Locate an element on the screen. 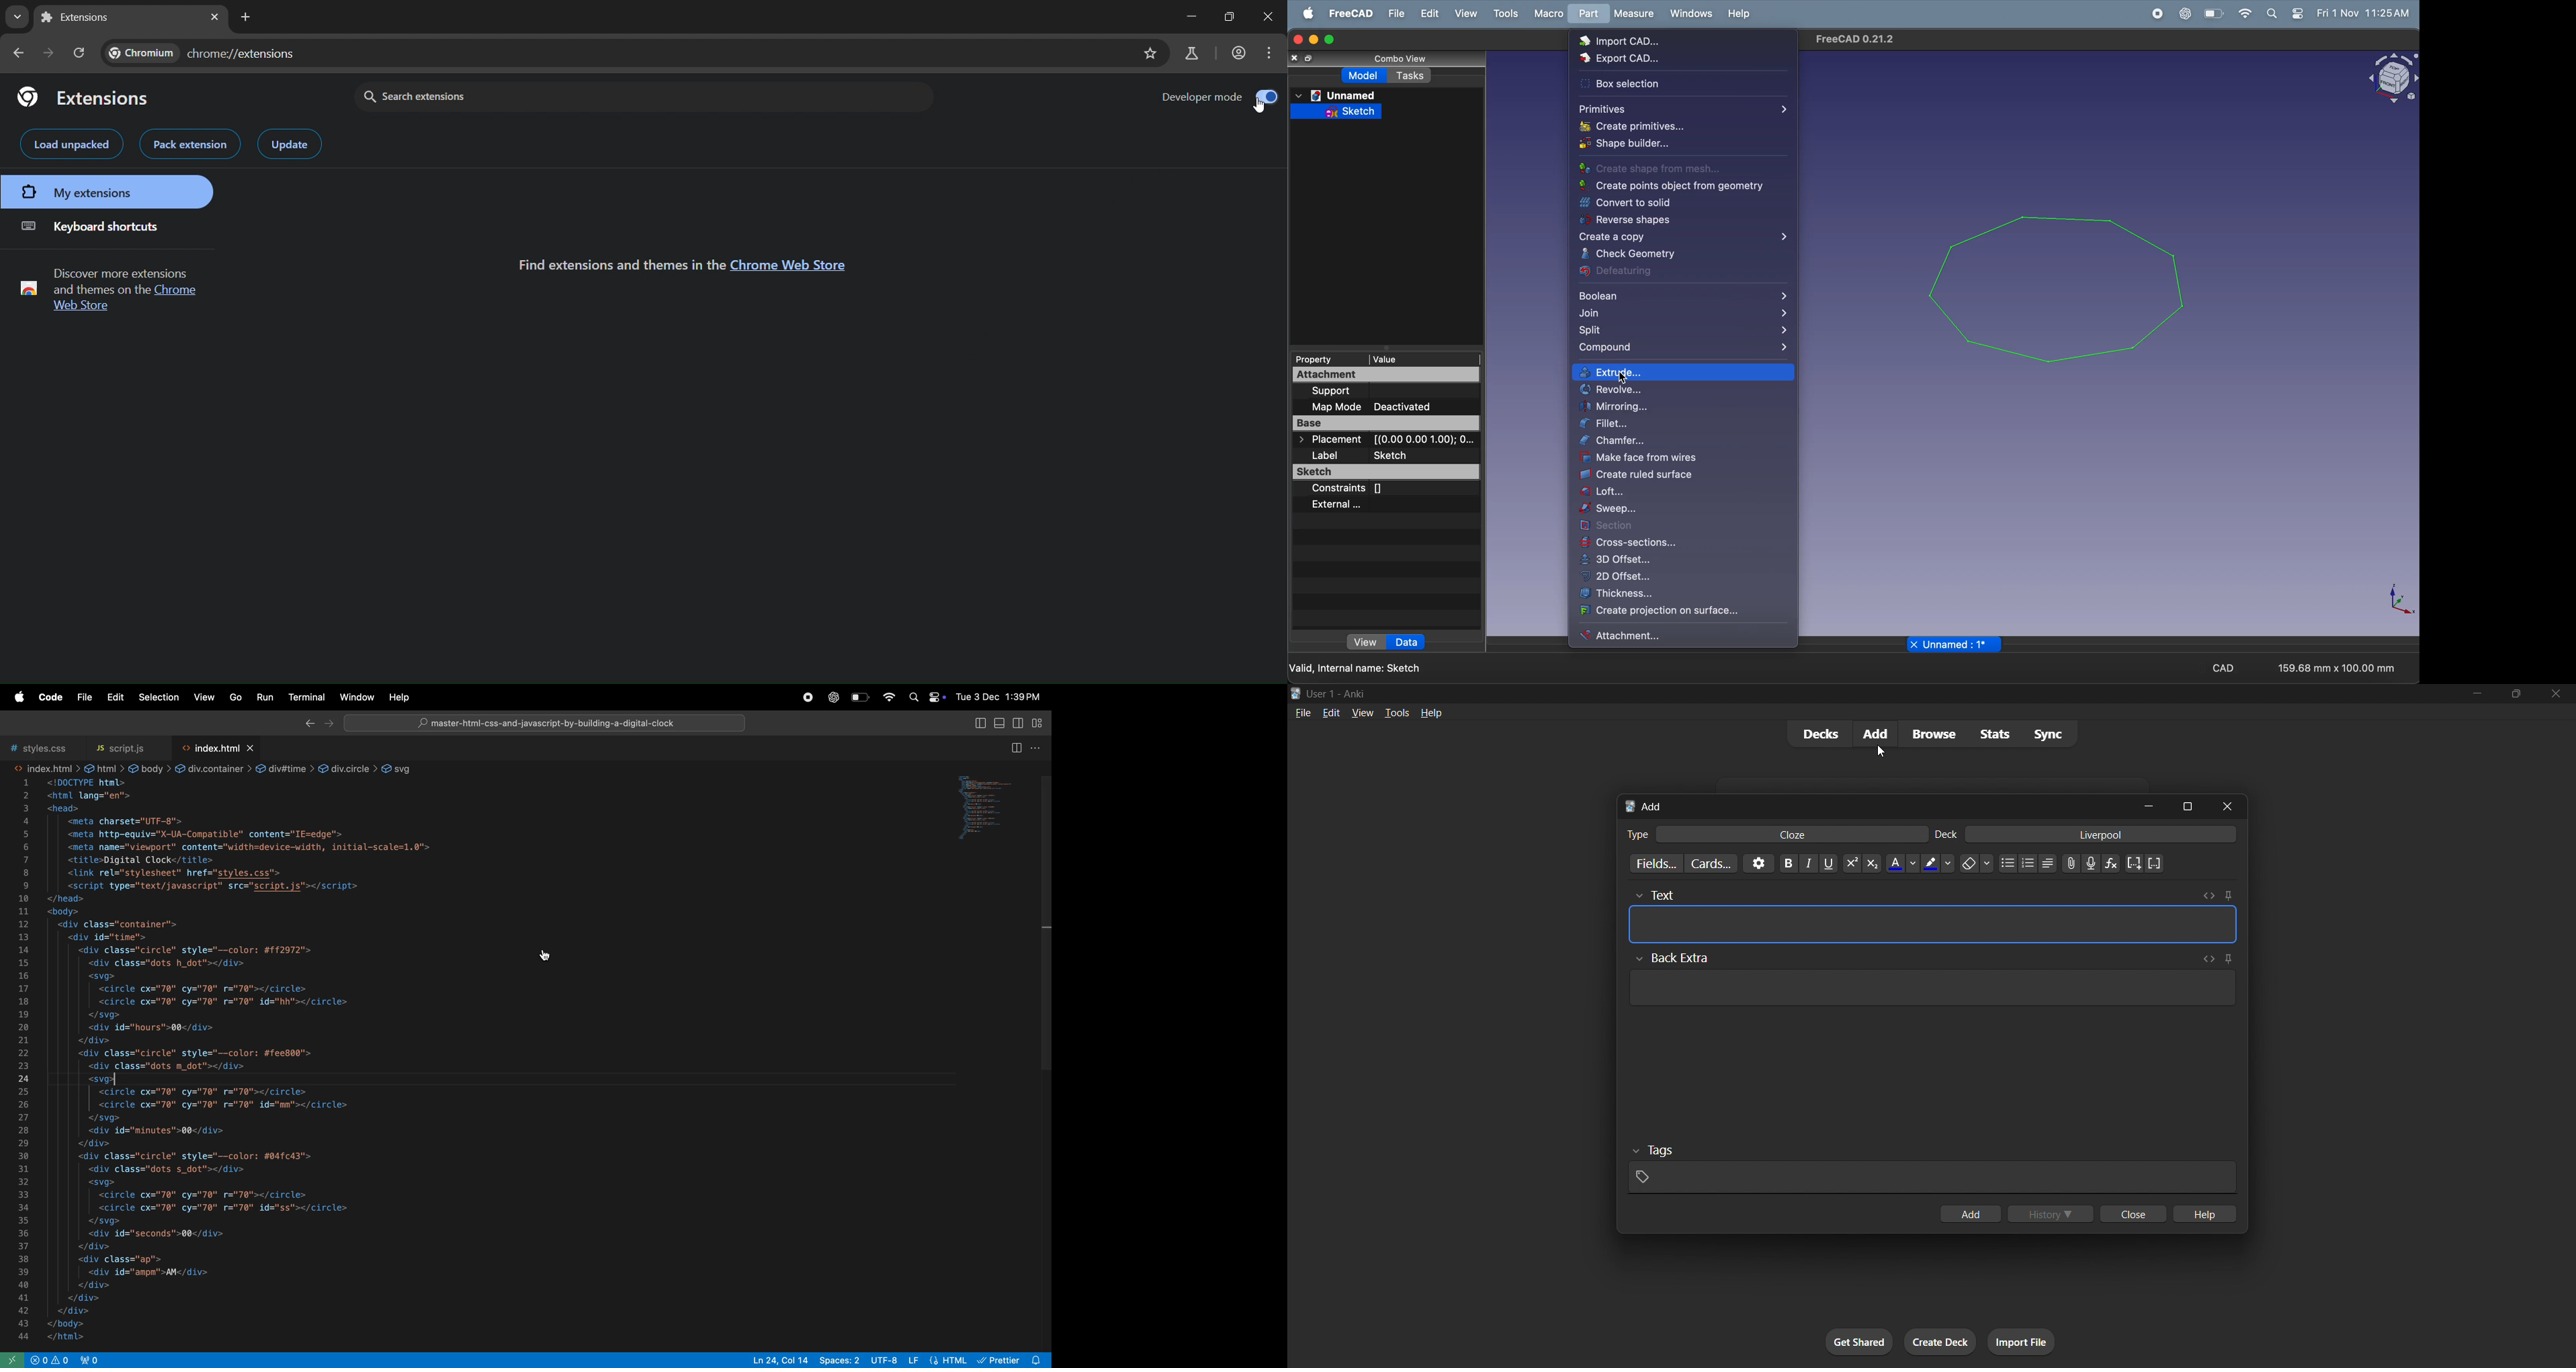 Image resolution: width=2576 pixels, height=1372 pixels. axis is located at coordinates (2397, 601).